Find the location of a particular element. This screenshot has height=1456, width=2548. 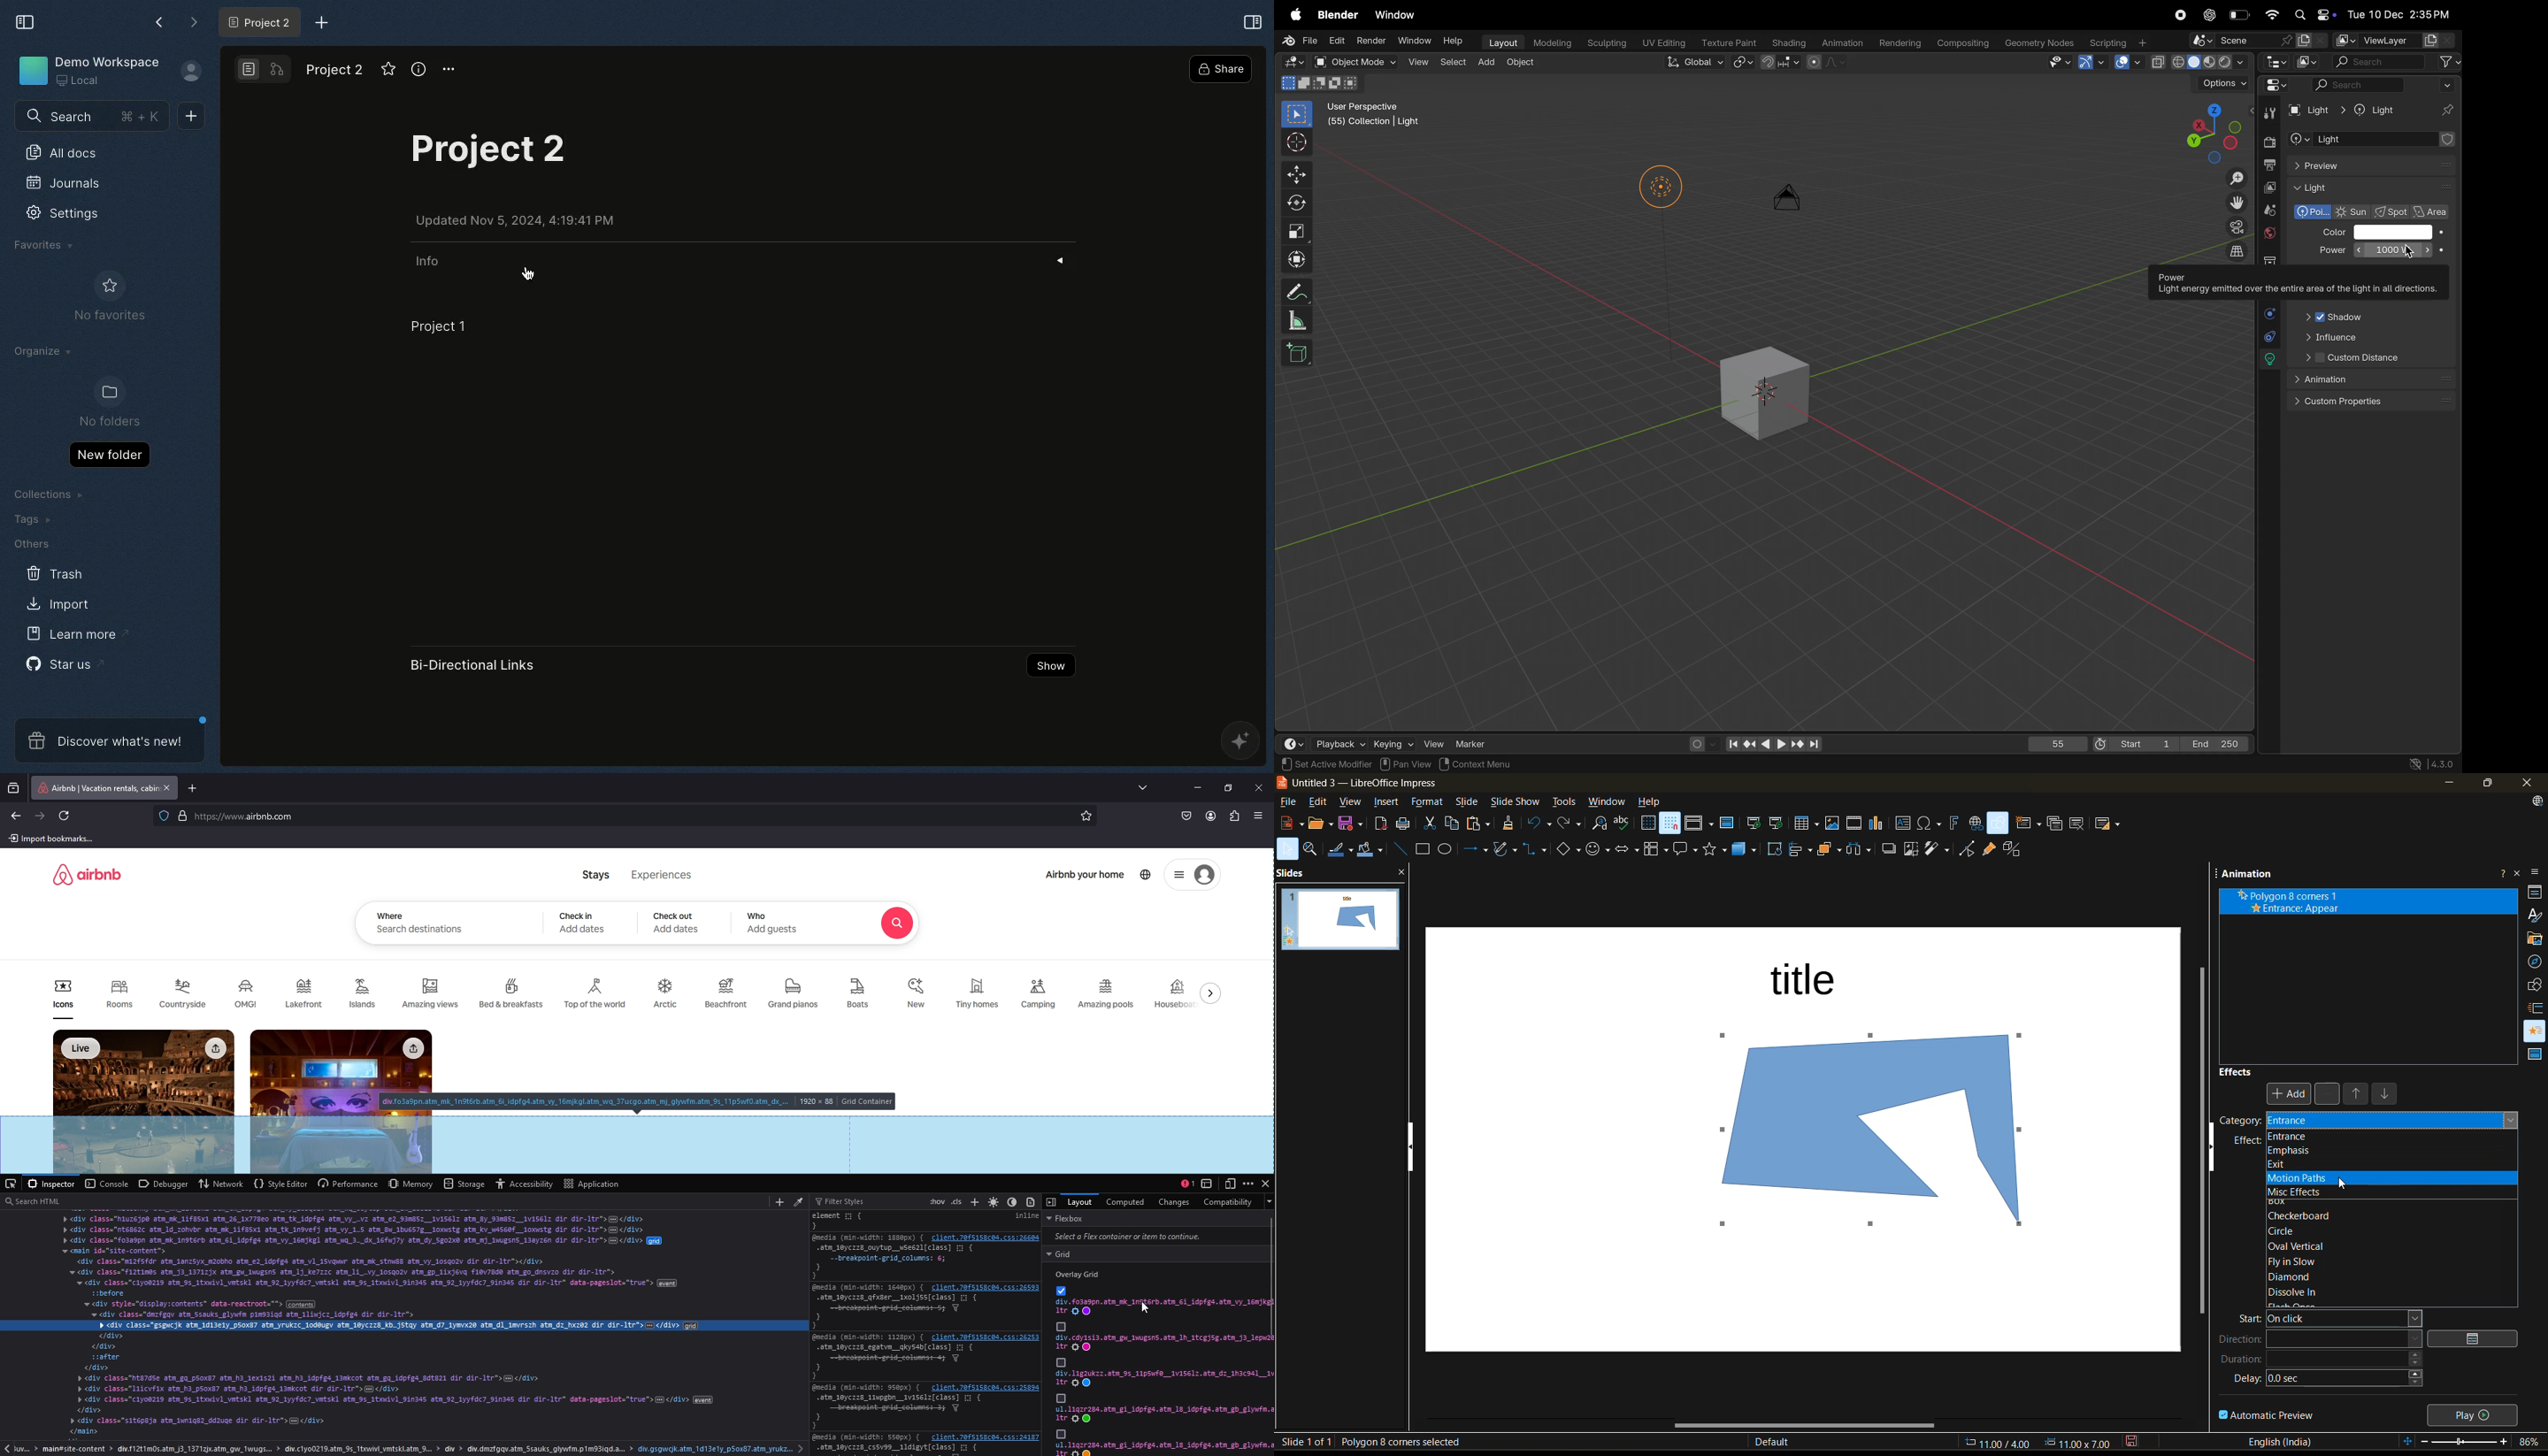

fit to slide is located at coordinates (2405, 1440).